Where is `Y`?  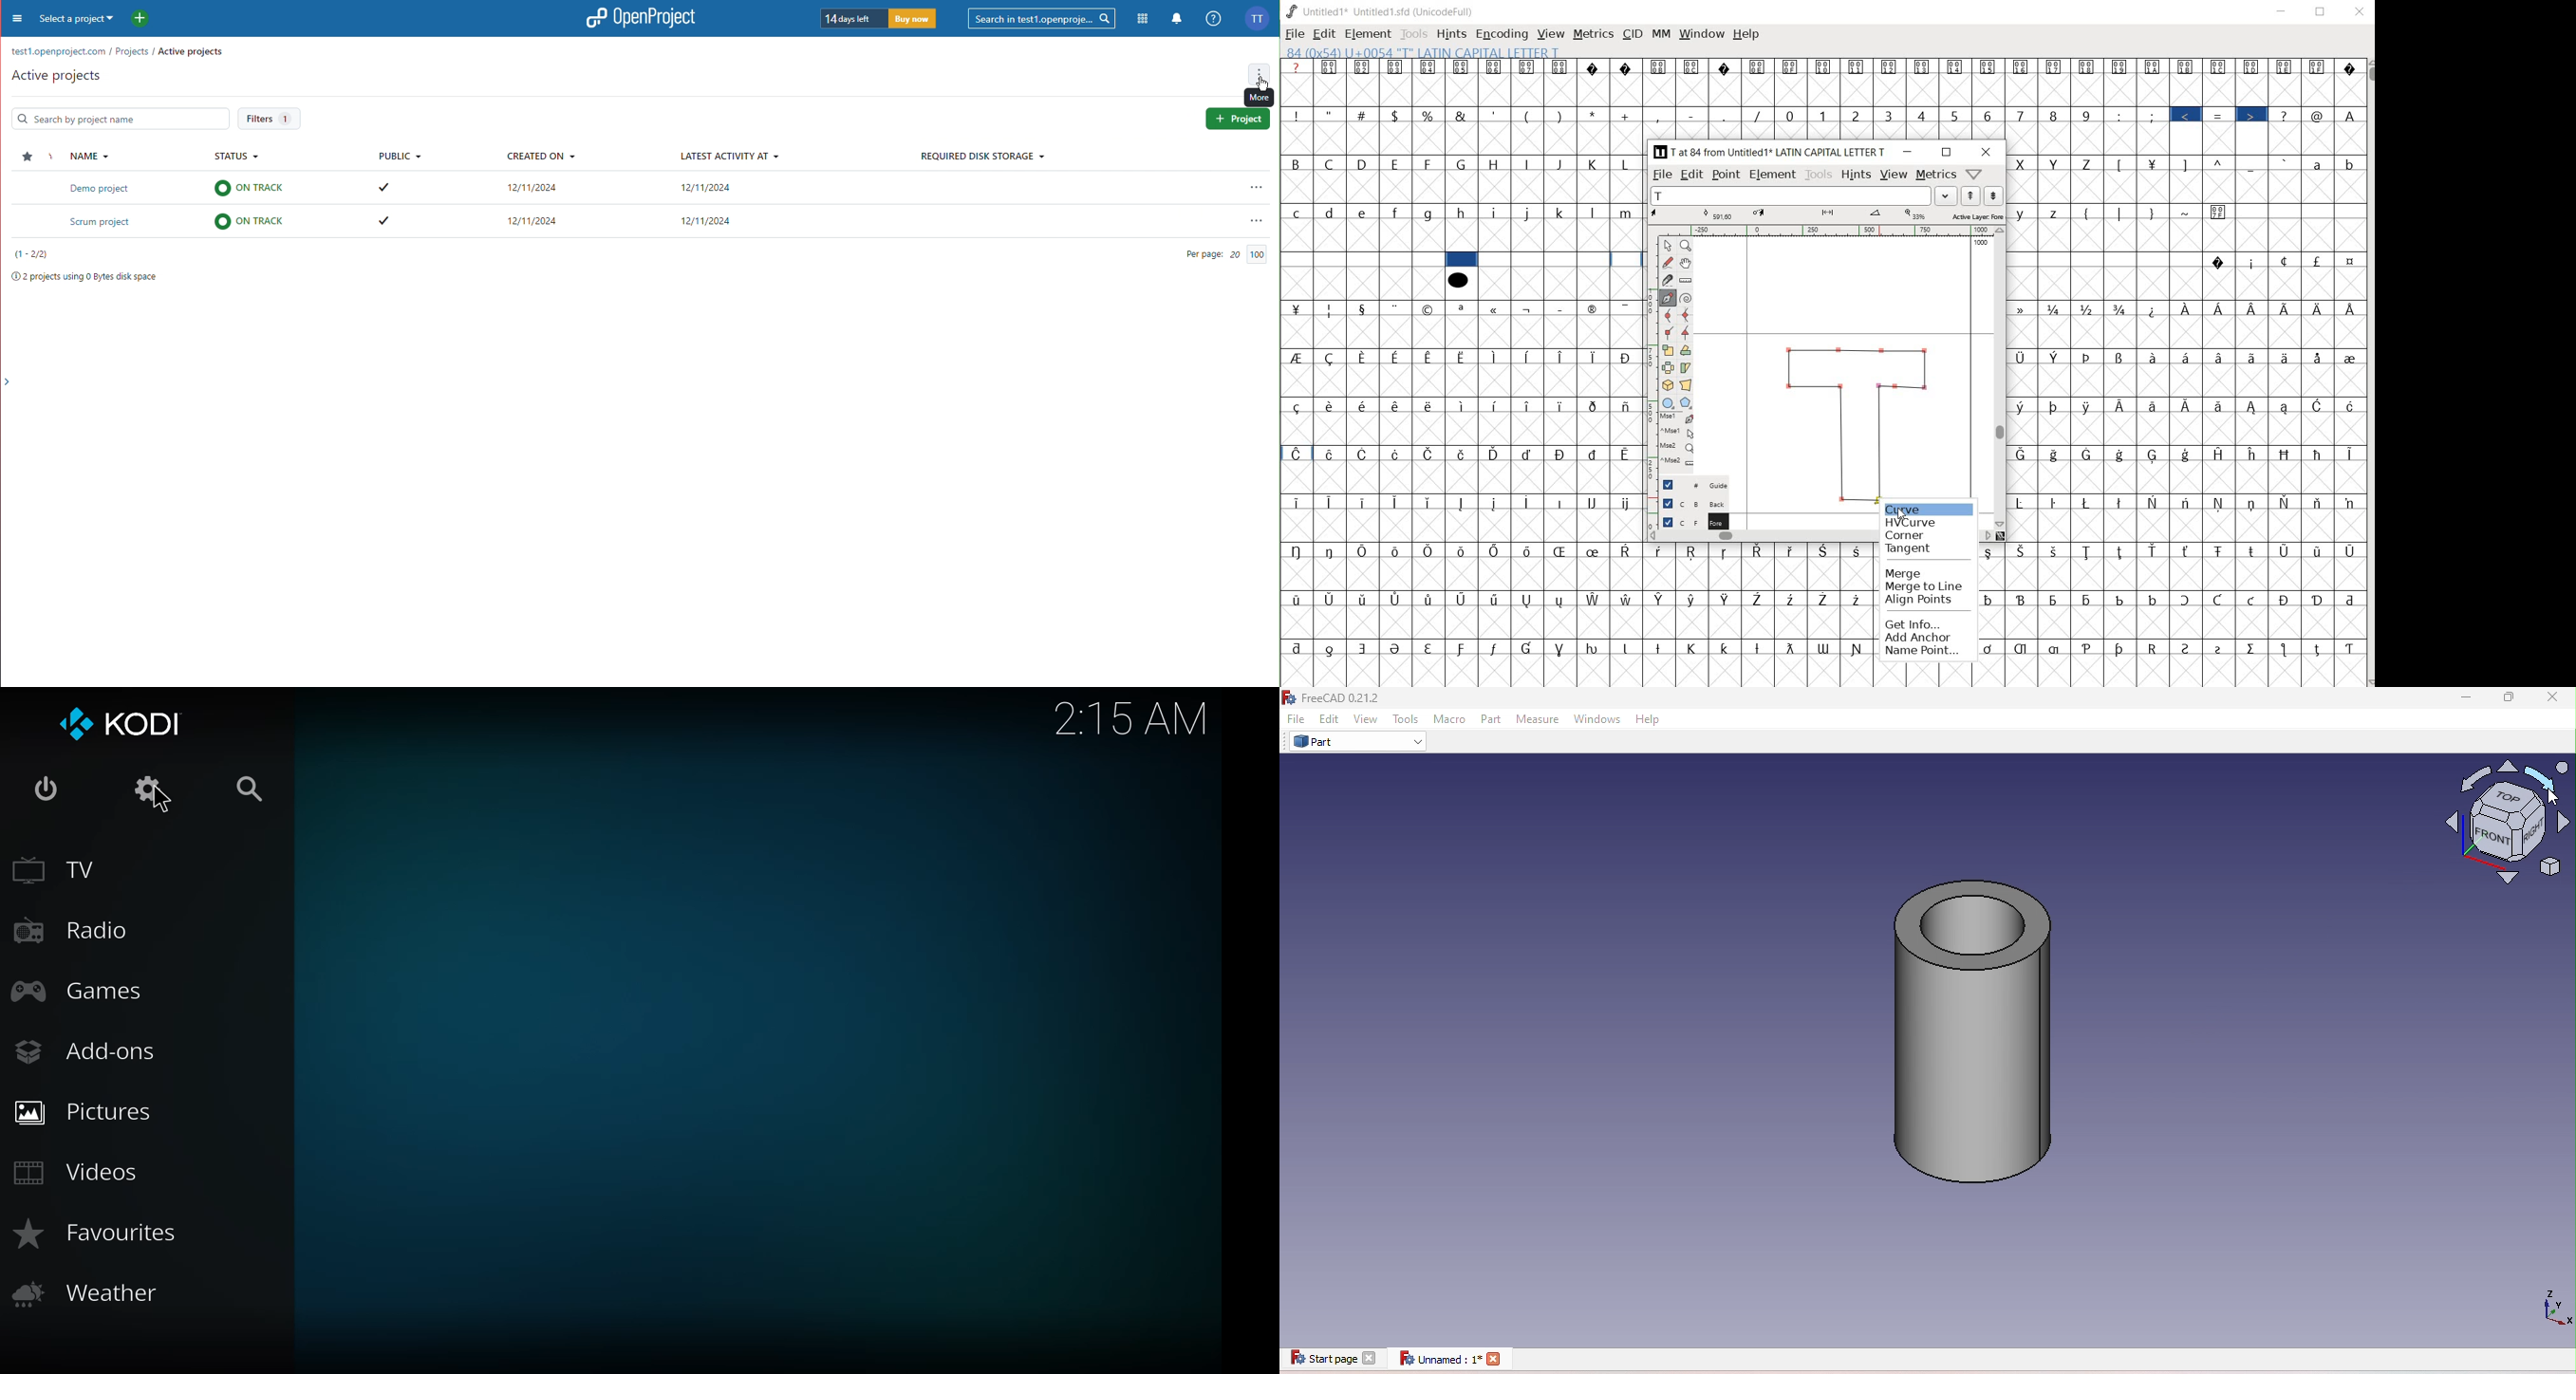 Y is located at coordinates (2057, 163).